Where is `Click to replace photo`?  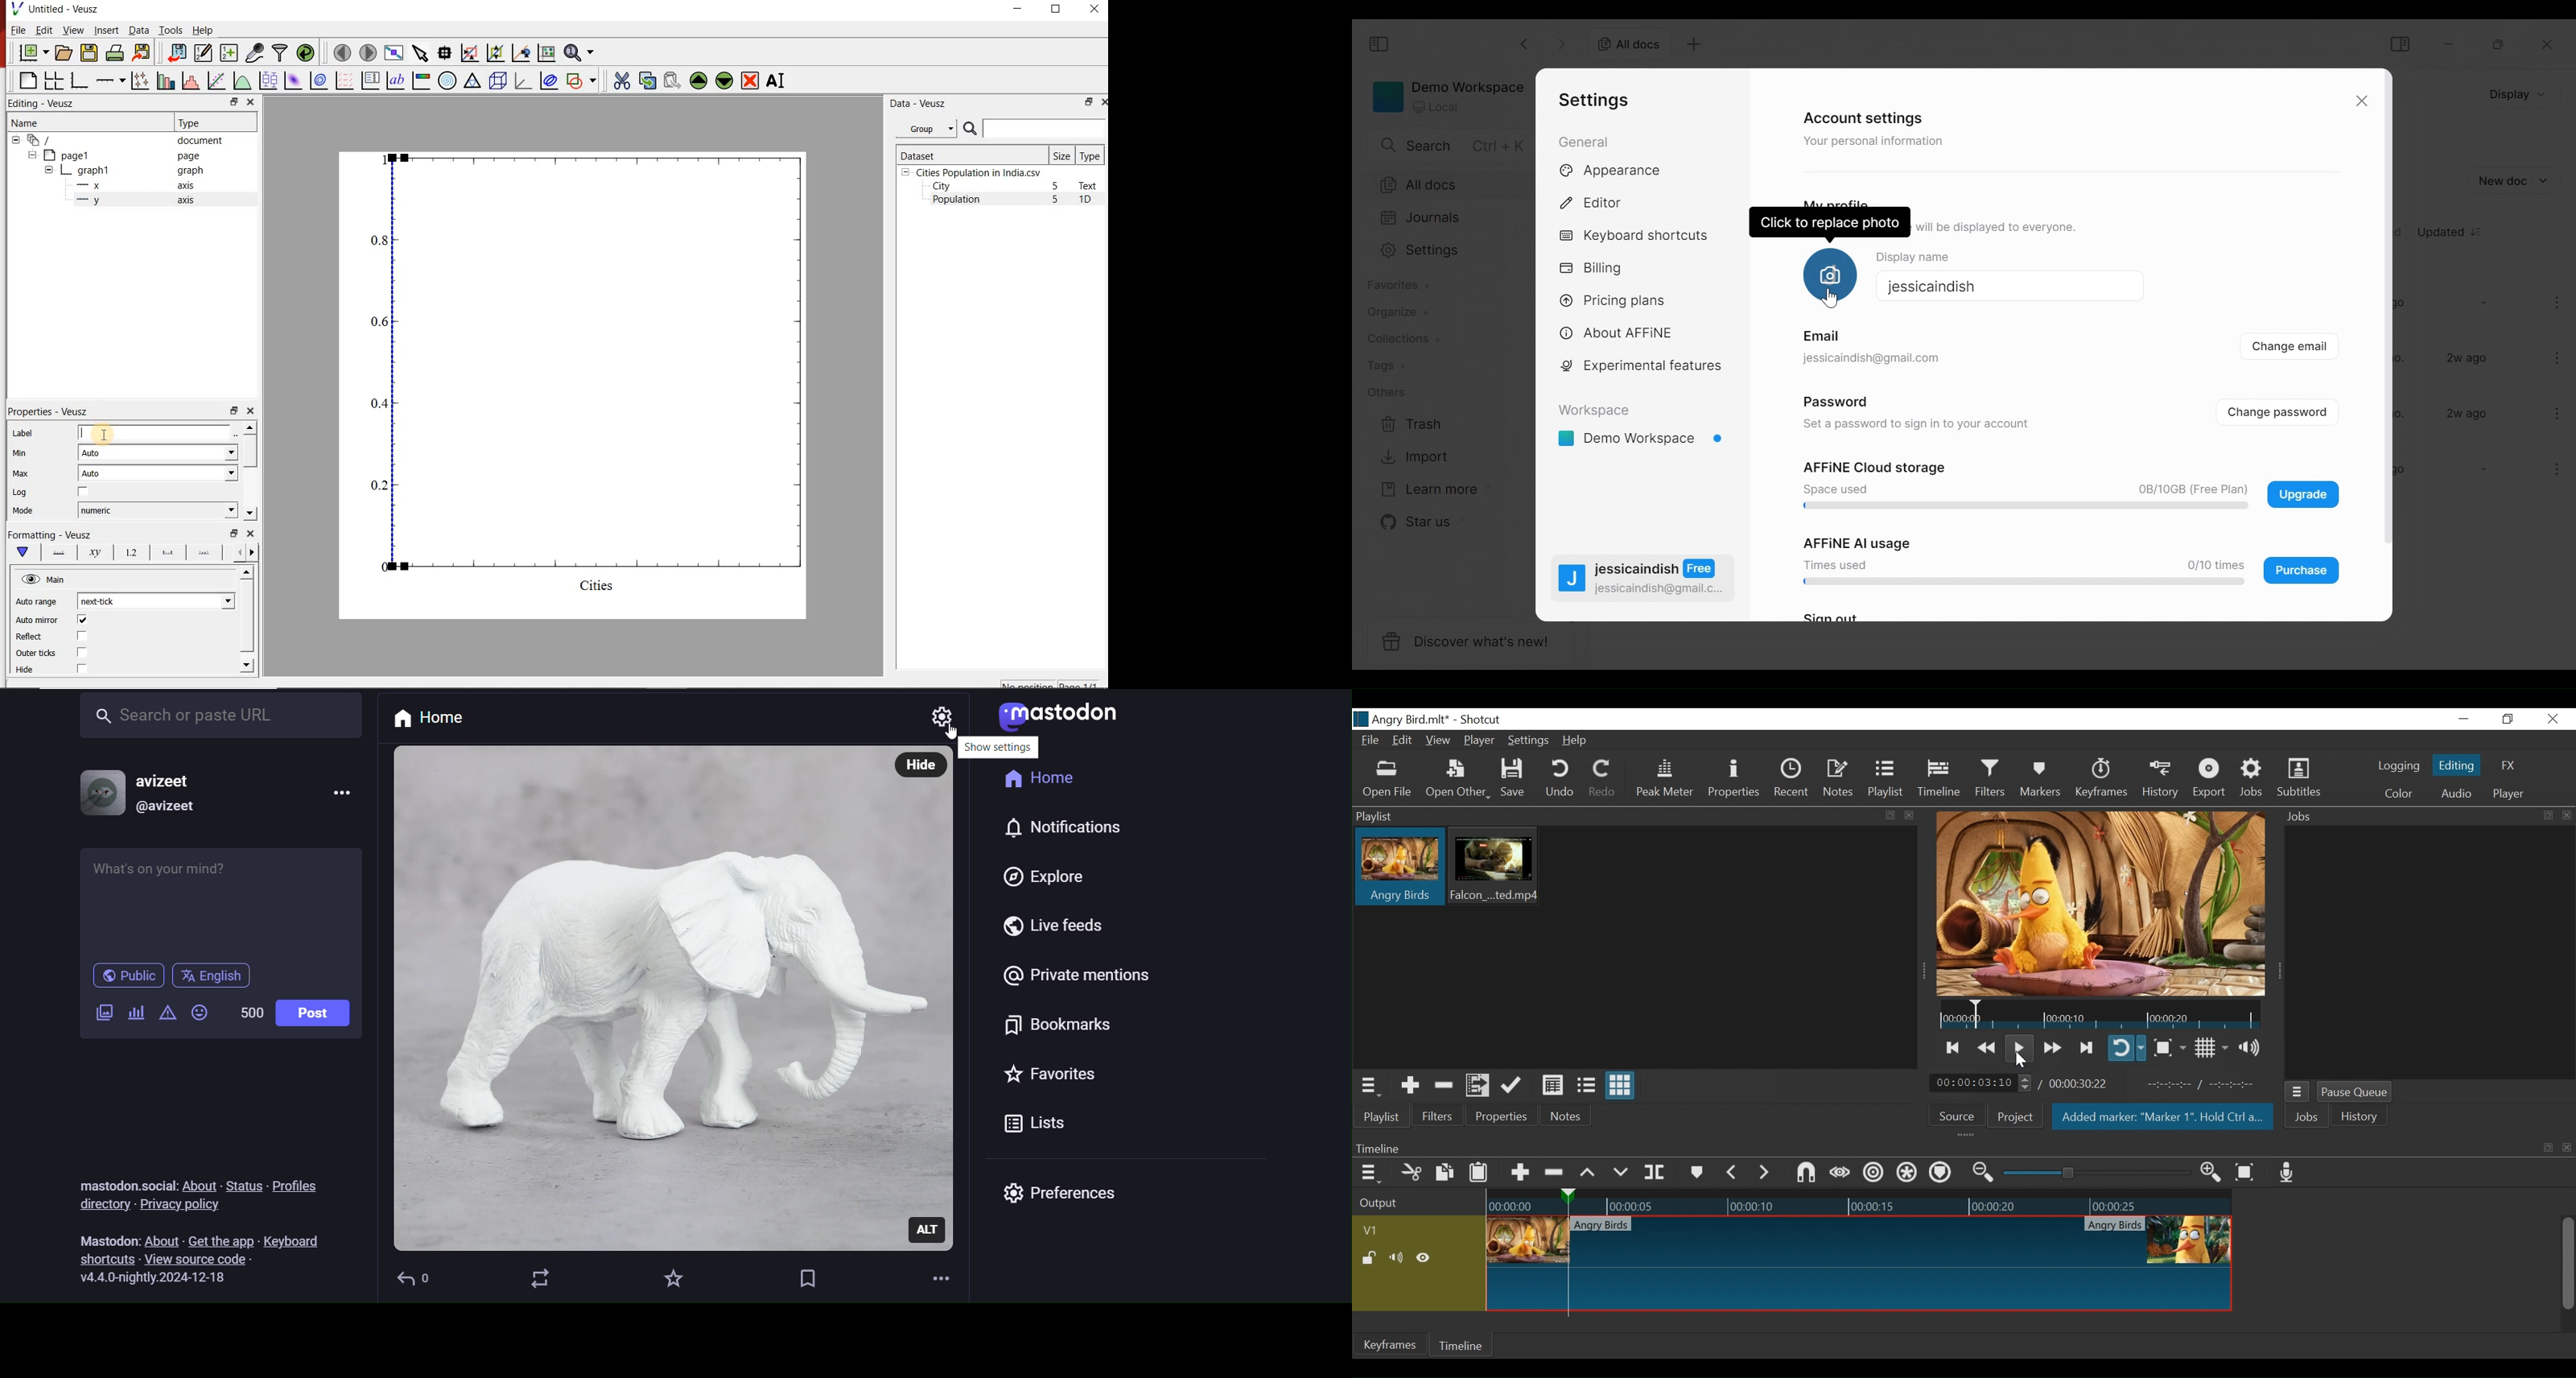
Click to replace photo is located at coordinates (1828, 274).